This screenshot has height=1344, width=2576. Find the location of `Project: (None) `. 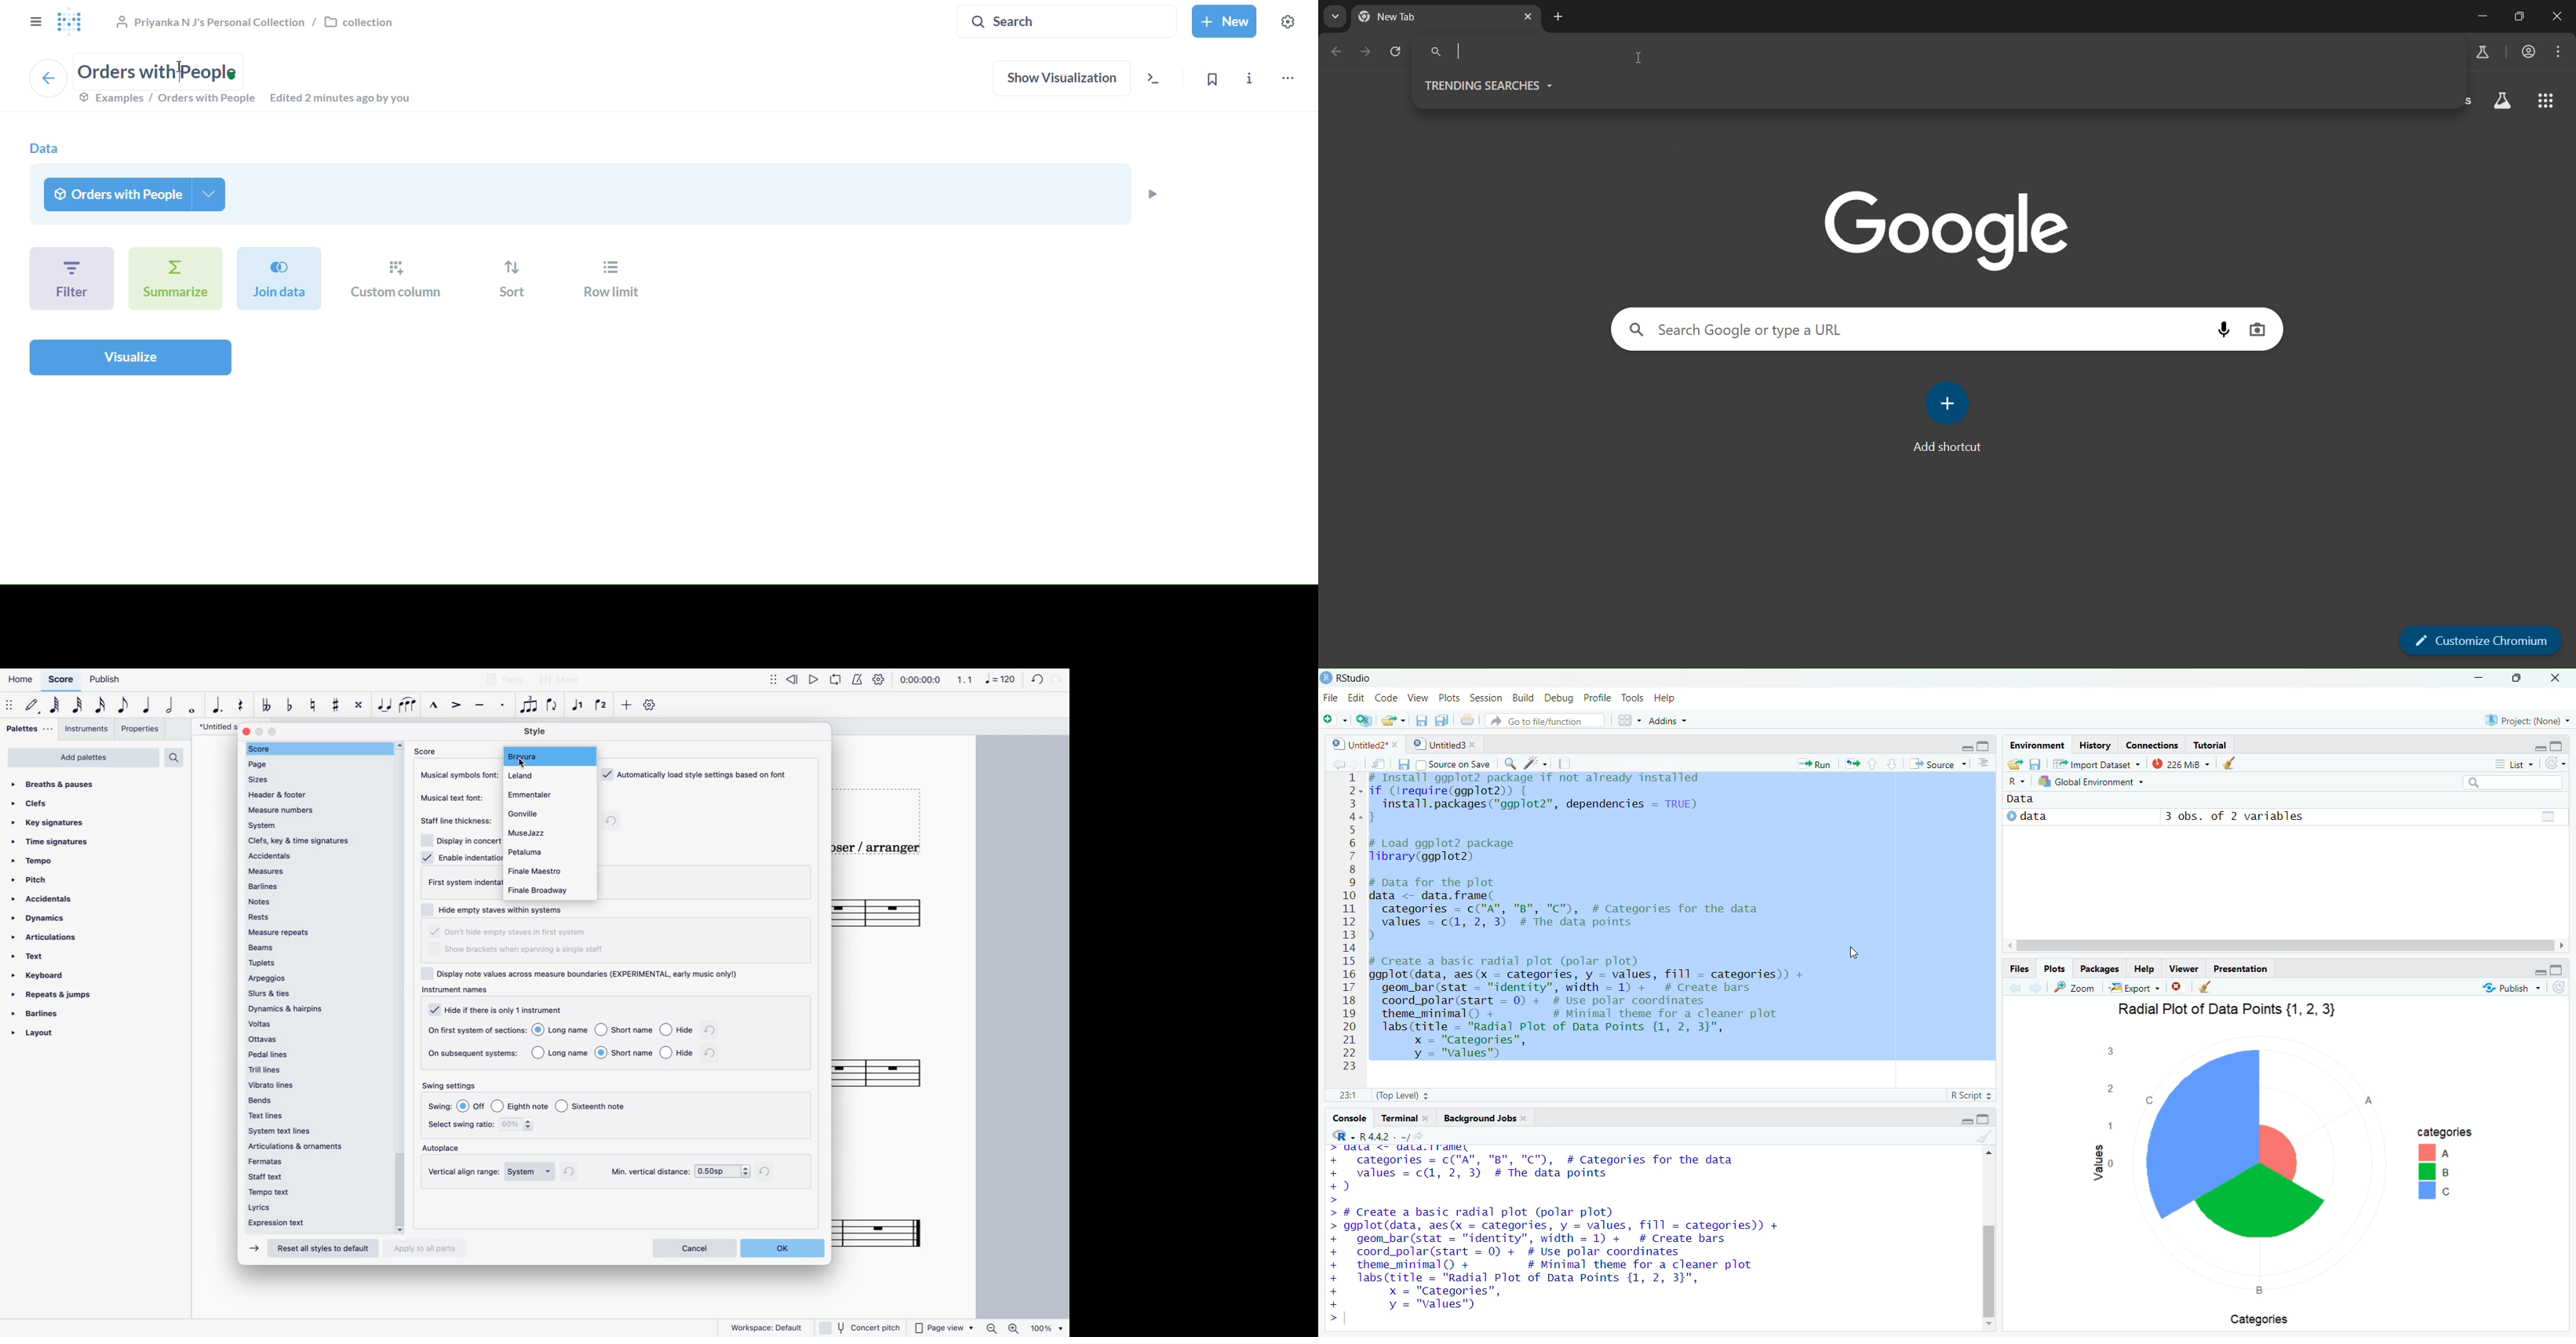

Project: (None)  is located at coordinates (2529, 720).